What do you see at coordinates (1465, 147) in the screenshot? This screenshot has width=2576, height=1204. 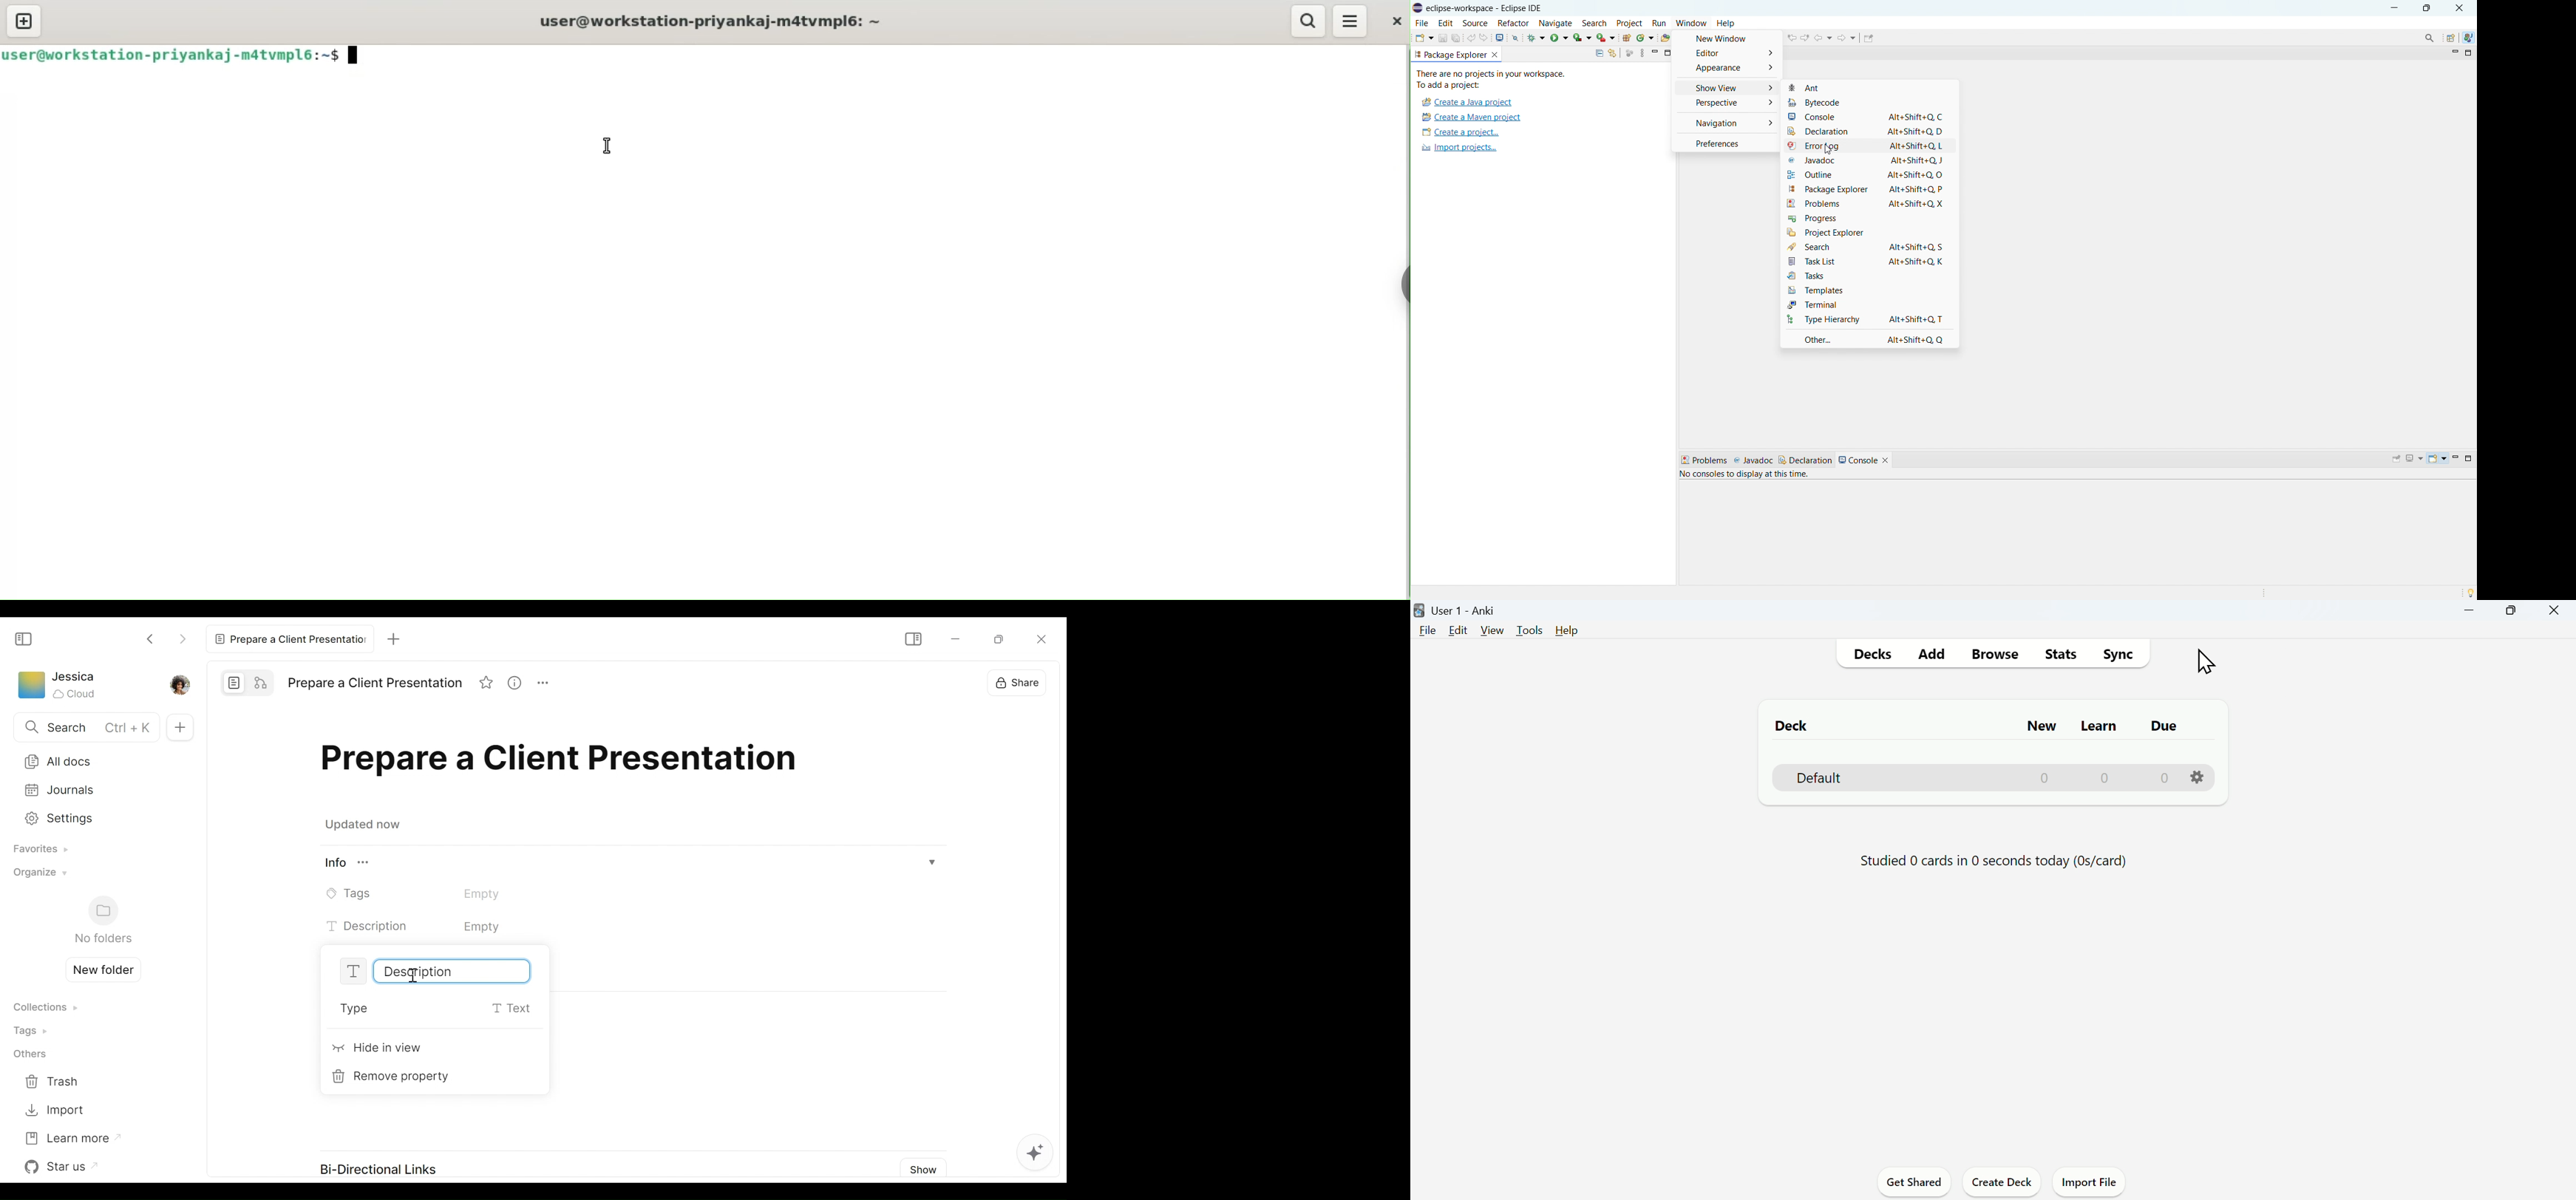 I see `Import project...` at bounding box center [1465, 147].